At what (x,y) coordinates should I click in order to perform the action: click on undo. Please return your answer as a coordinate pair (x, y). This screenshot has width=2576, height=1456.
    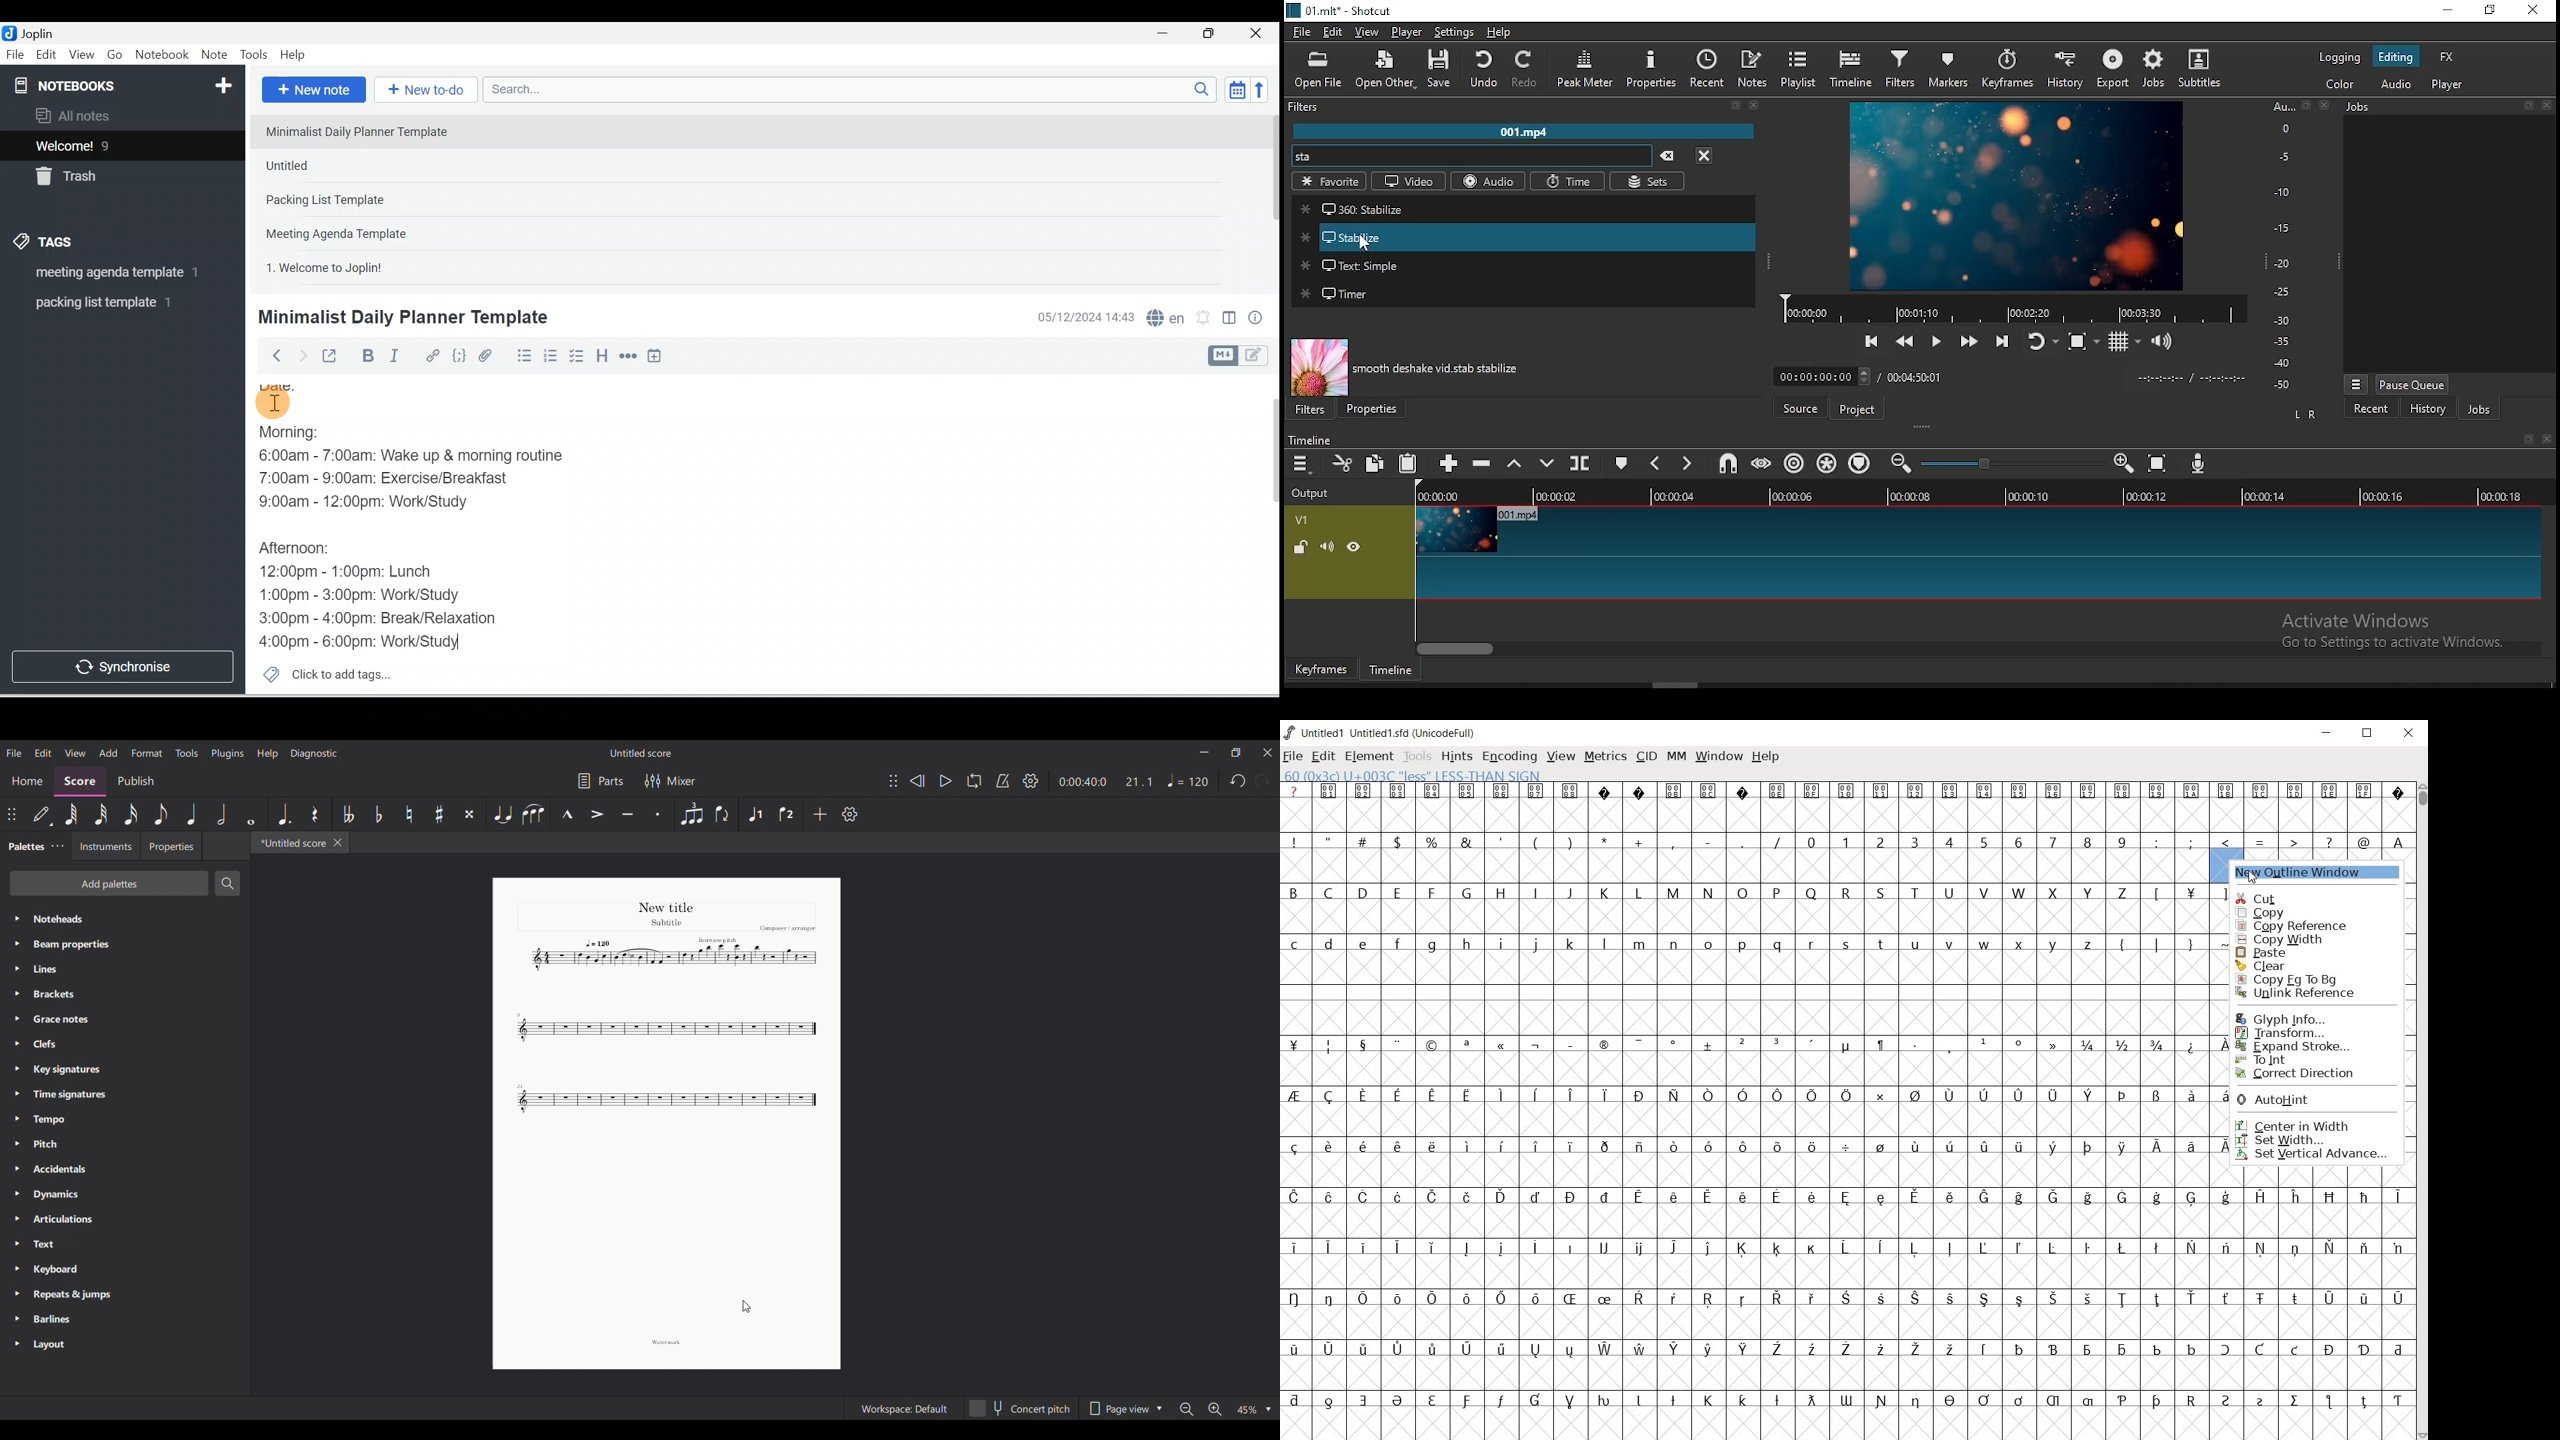
    Looking at the image, I should click on (1488, 70).